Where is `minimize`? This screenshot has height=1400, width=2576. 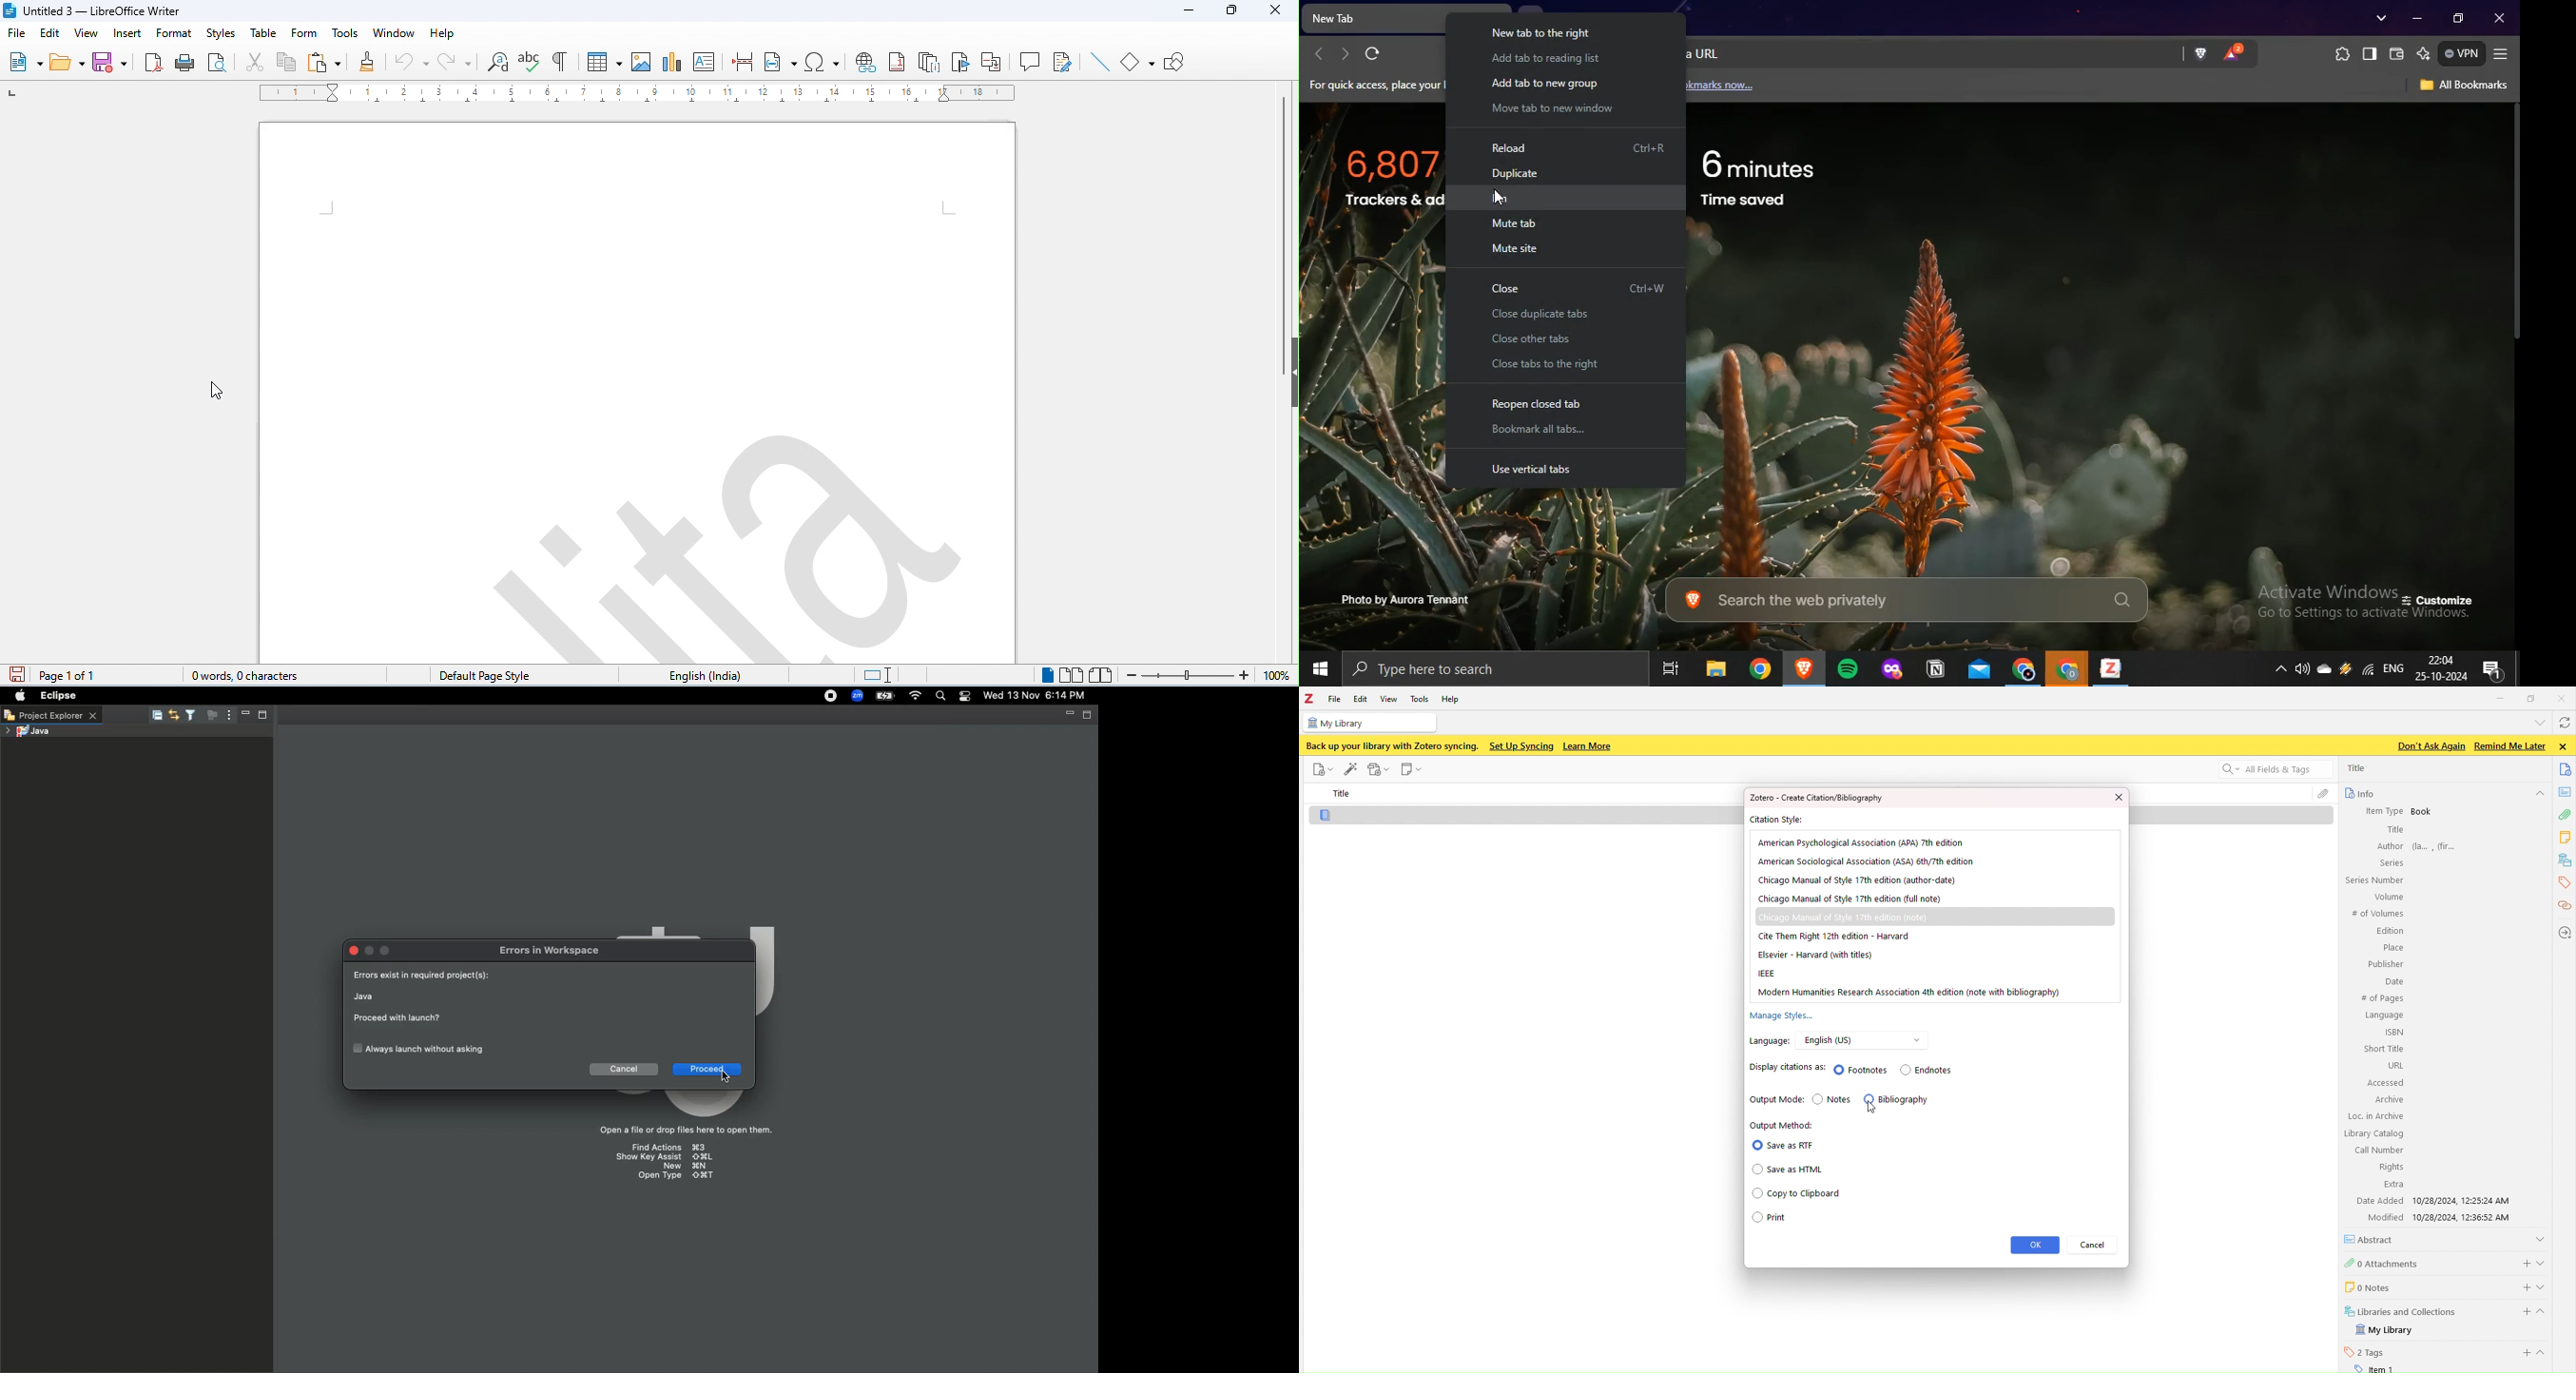 minimize is located at coordinates (370, 952).